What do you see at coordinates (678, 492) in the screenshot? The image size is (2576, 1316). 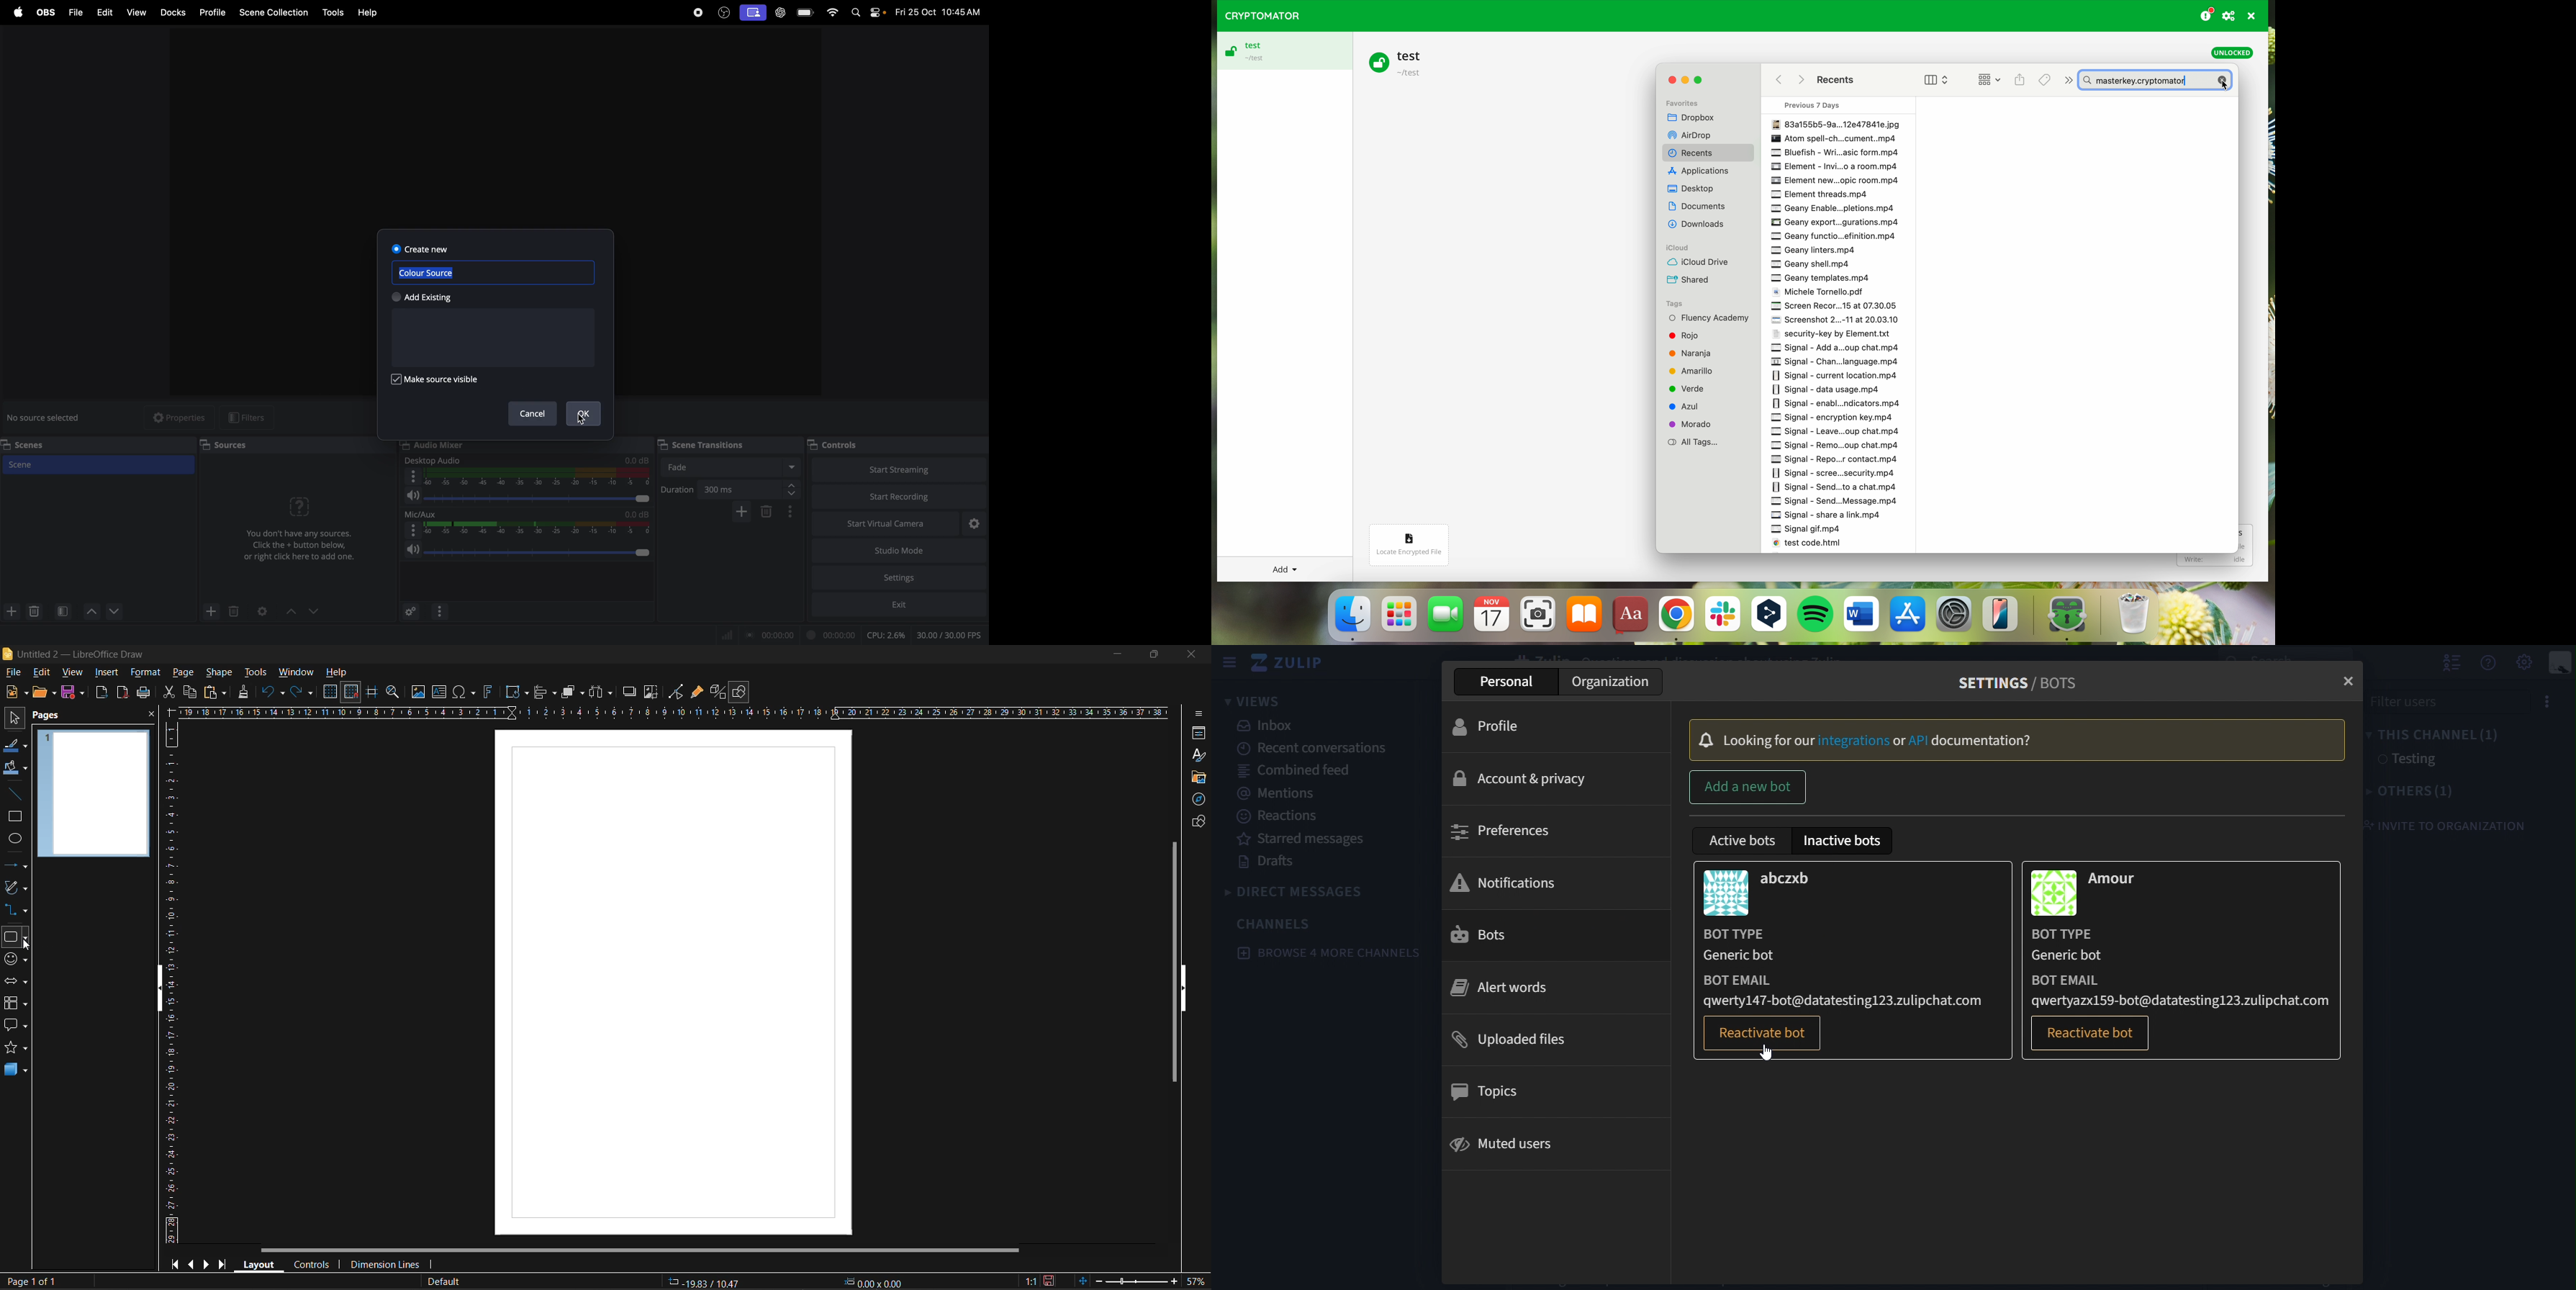 I see `duration` at bounding box center [678, 492].